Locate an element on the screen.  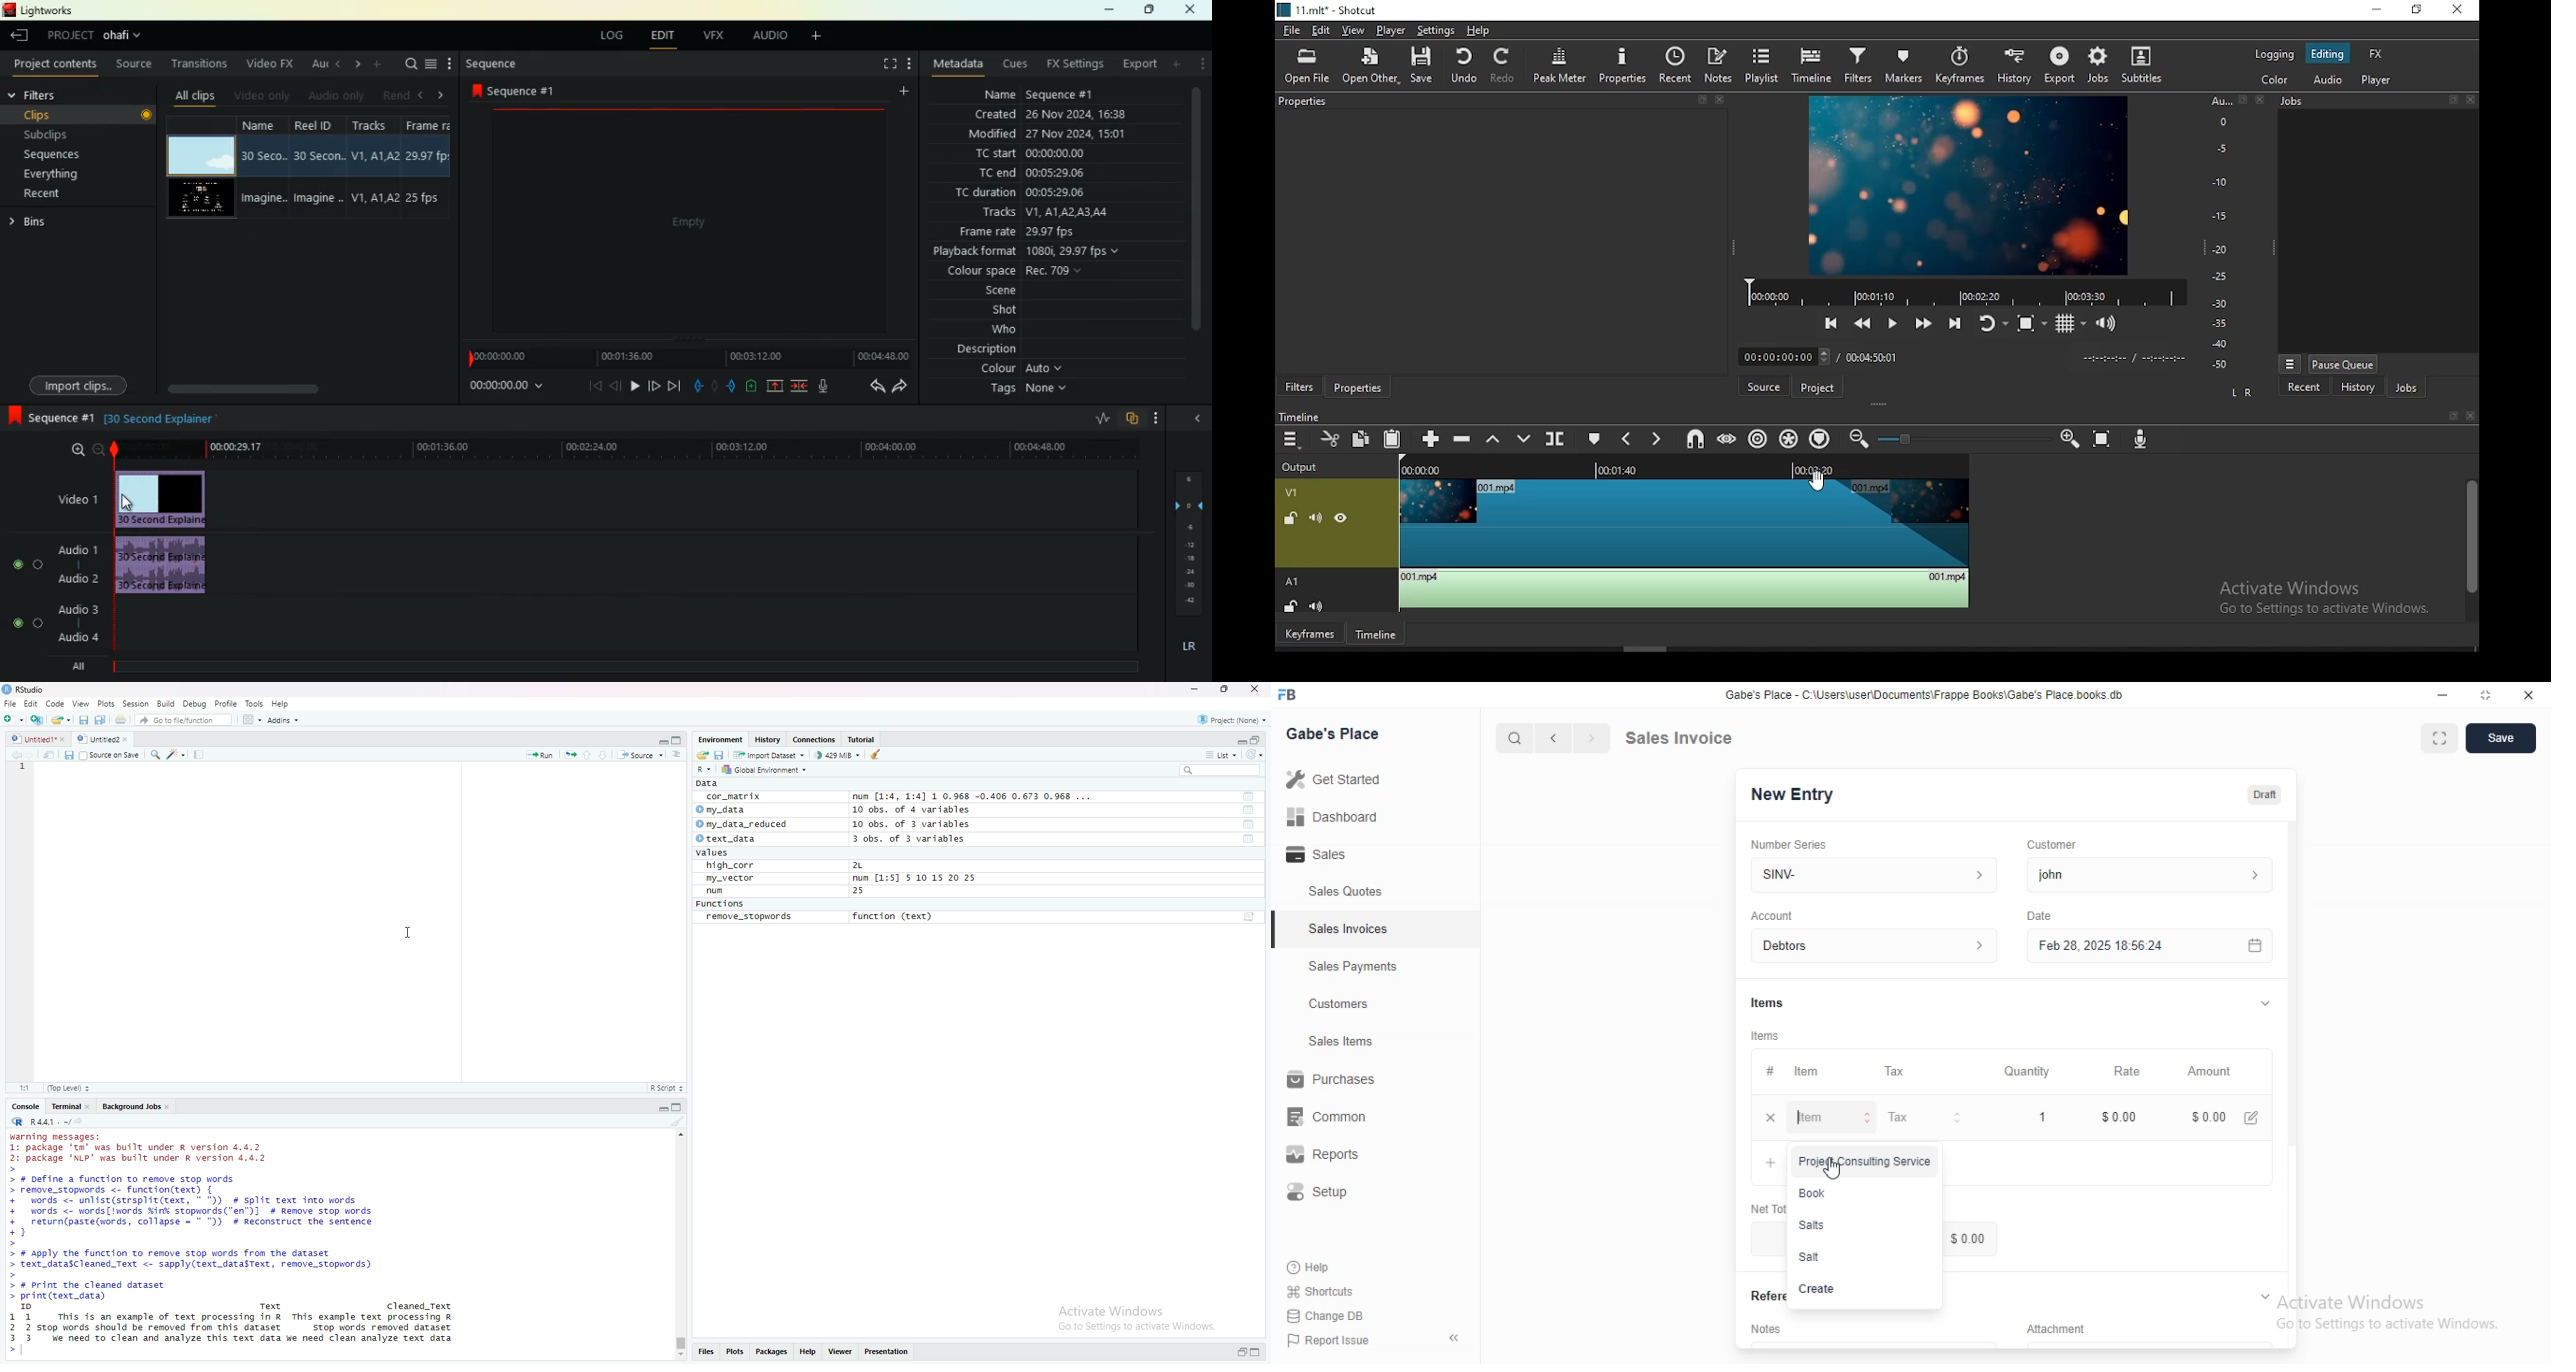
lightworks is located at coordinates (38, 11).